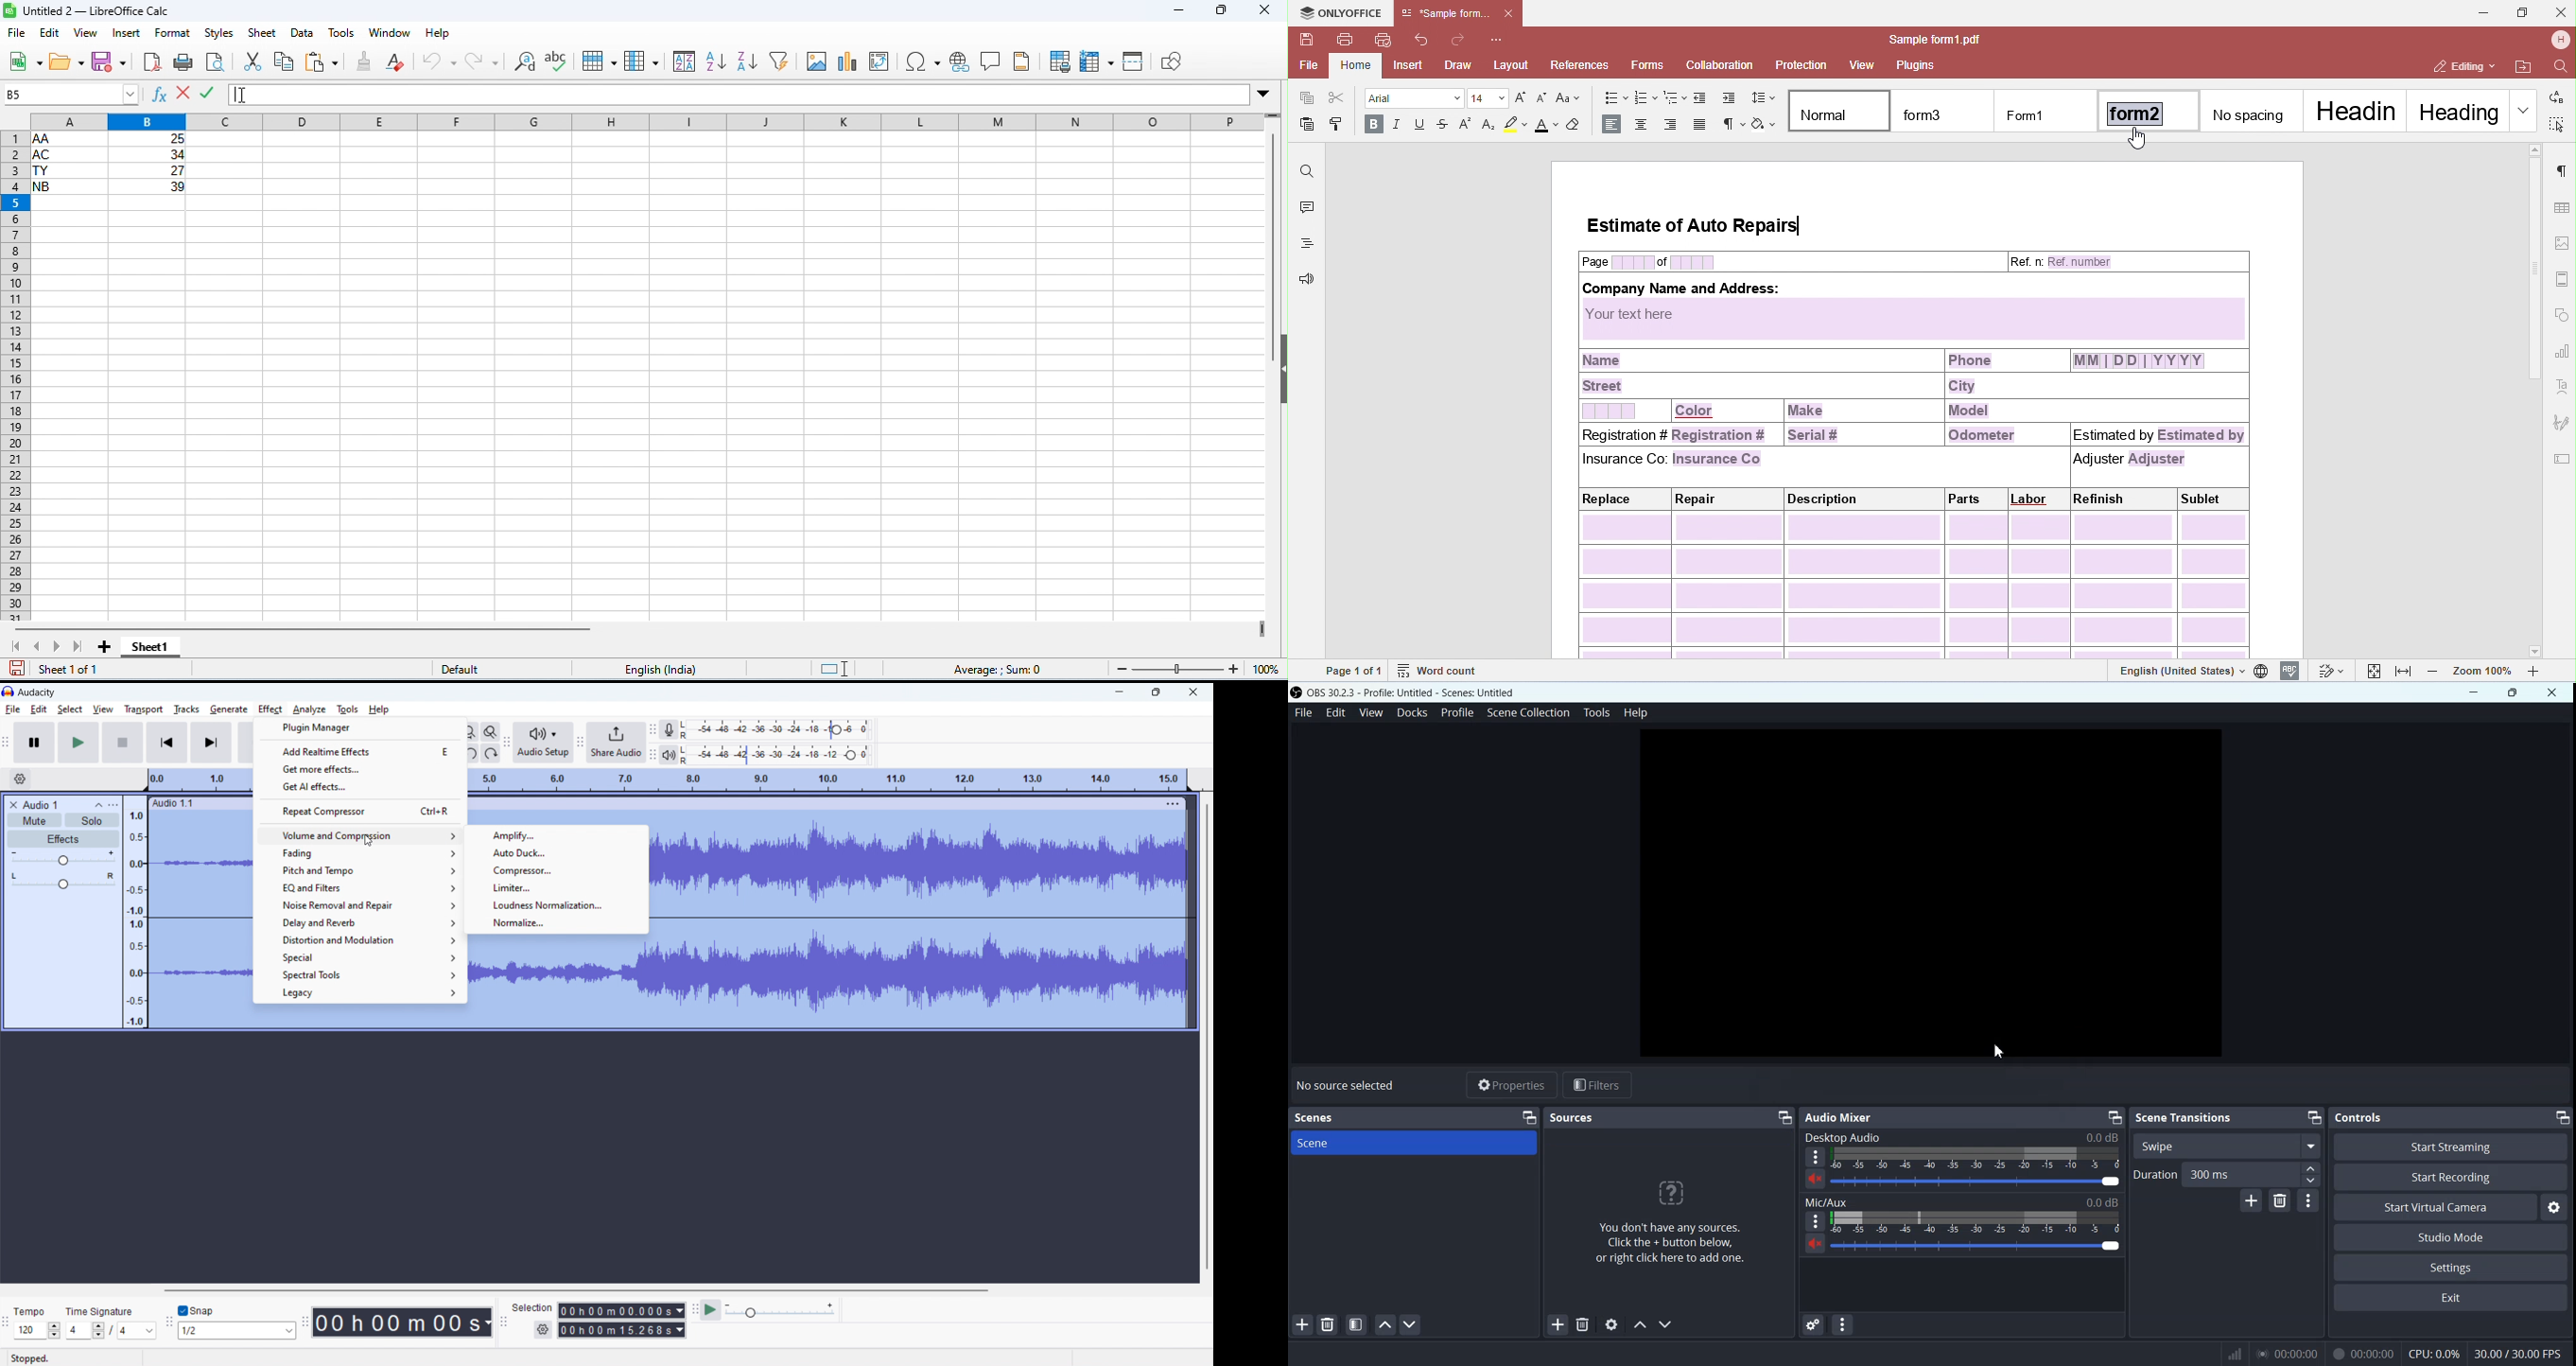 Image resolution: width=2576 pixels, height=1372 pixels. Describe the element at coordinates (360, 751) in the screenshot. I see `add realtime effects    E` at that location.